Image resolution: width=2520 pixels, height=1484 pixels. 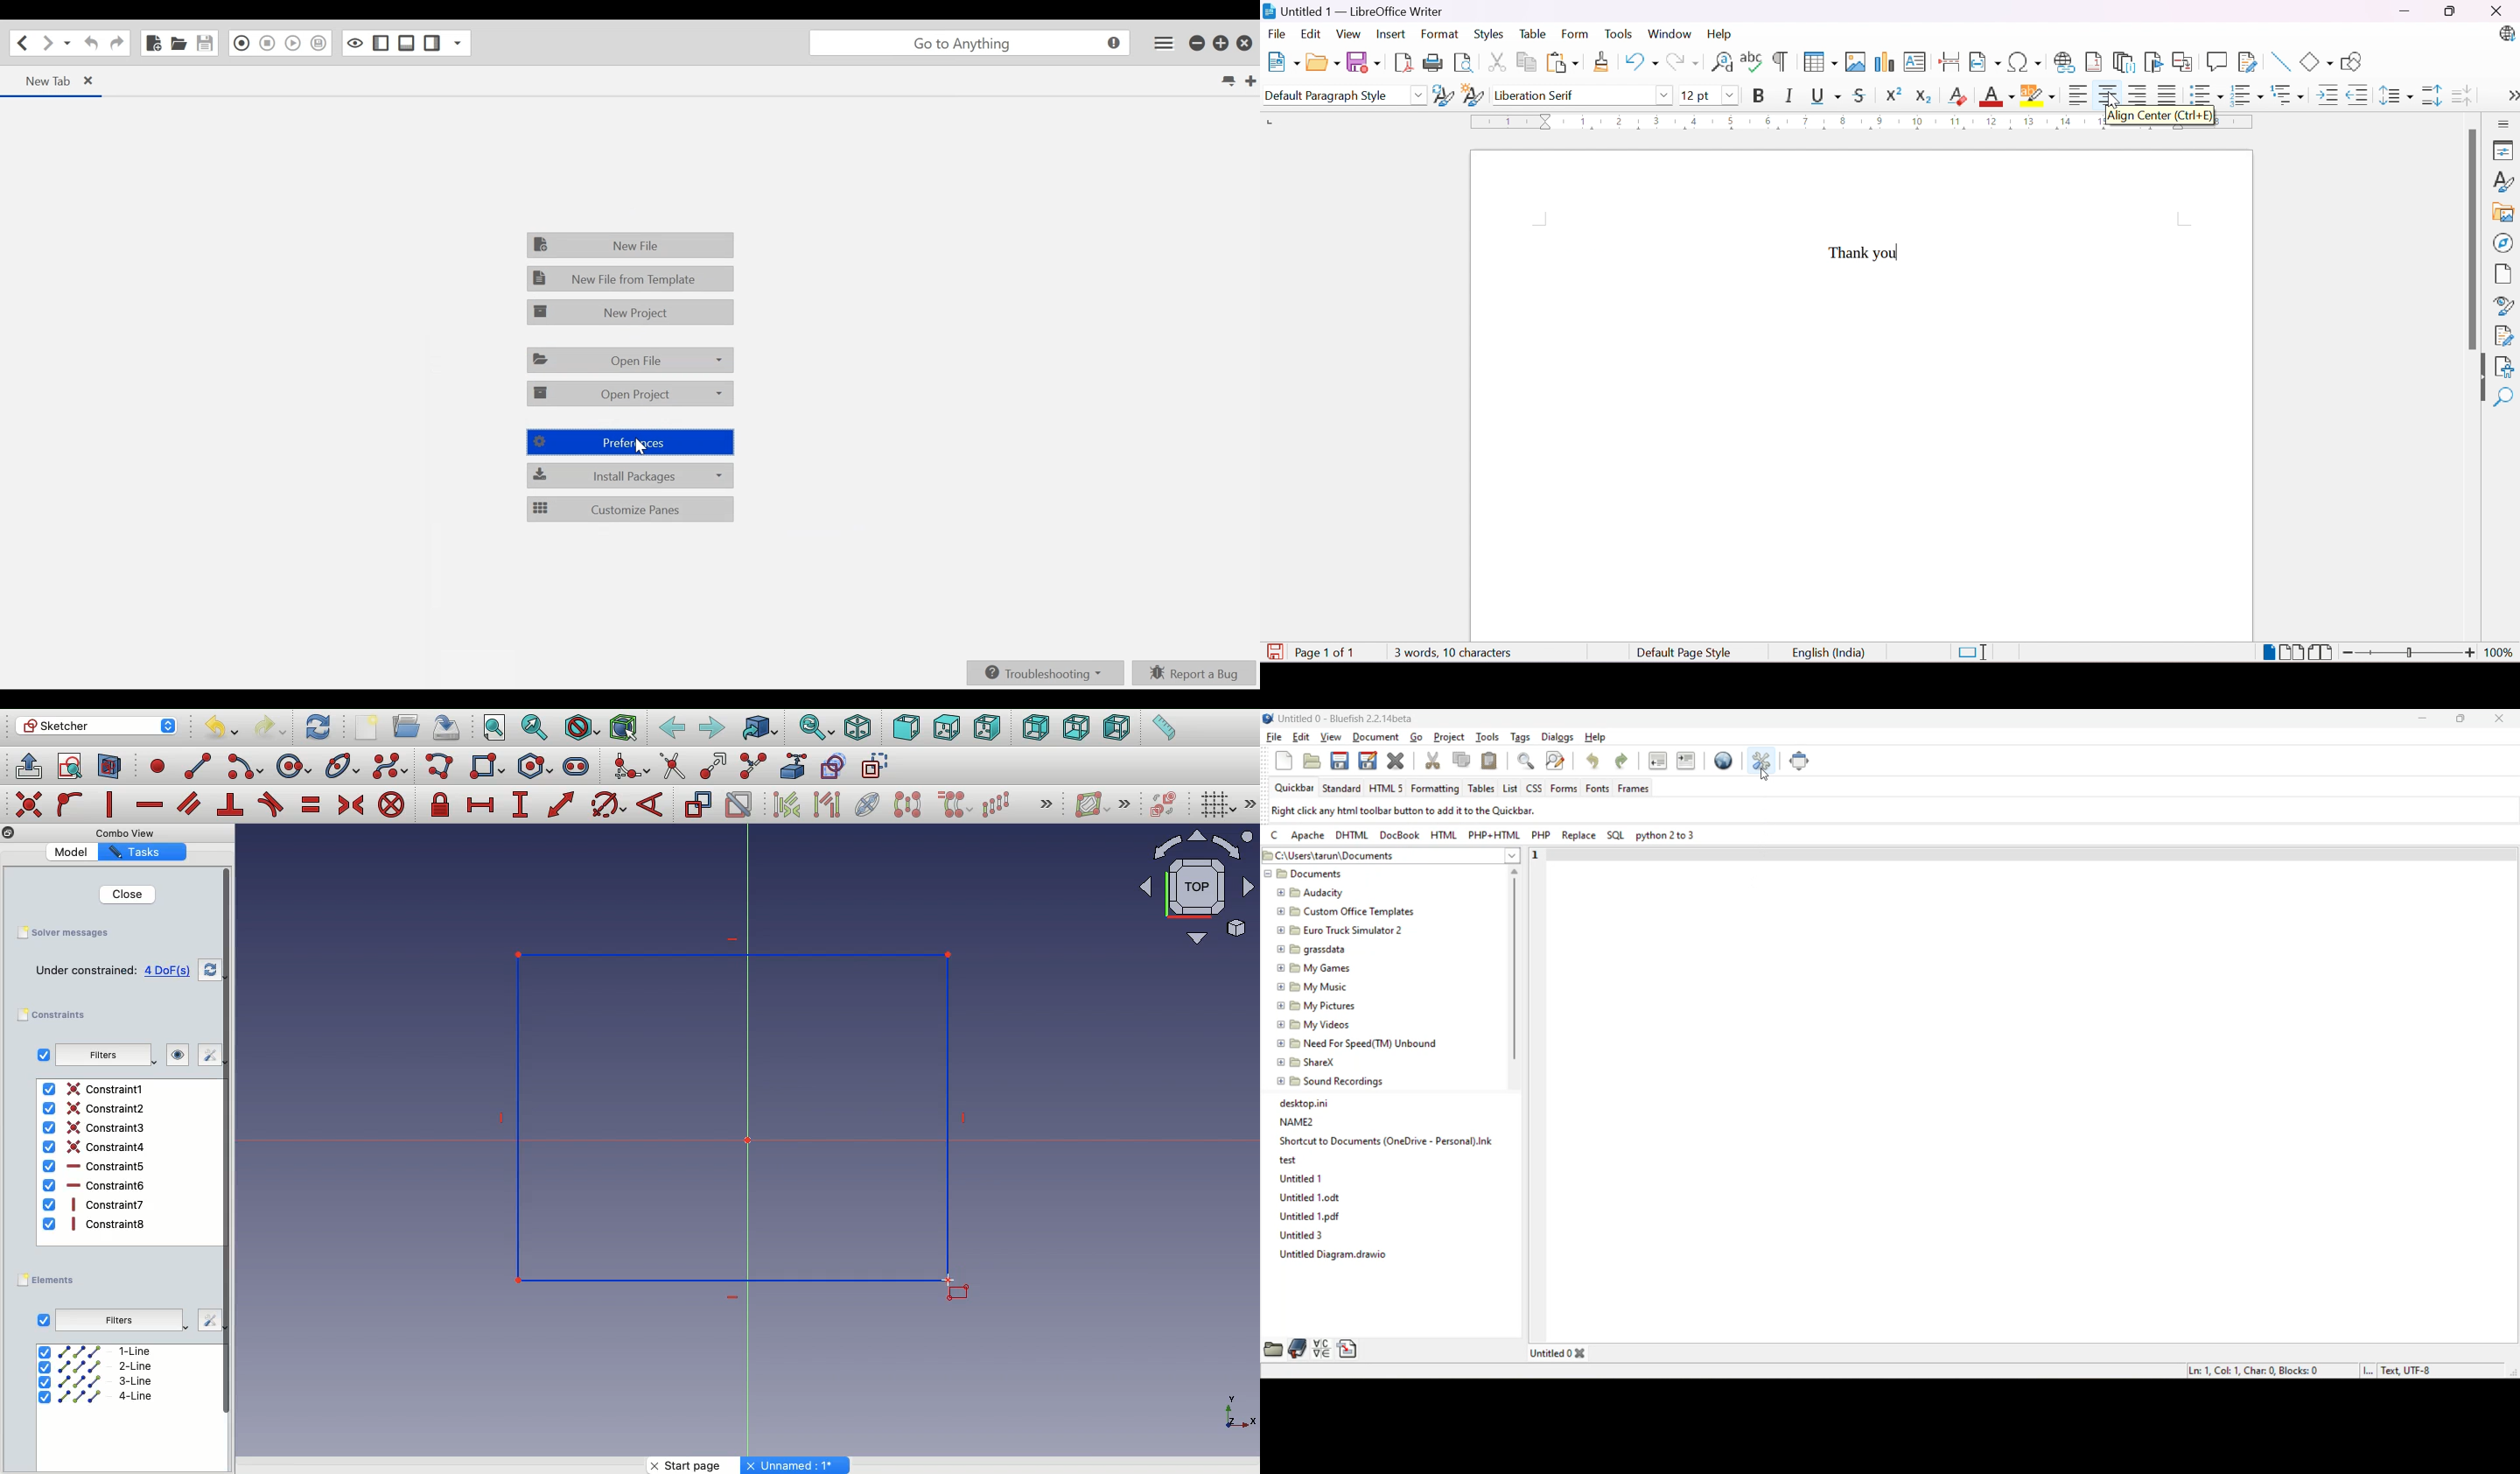 What do you see at coordinates (224, 730) in the screenshot?
I see `Undo` at bounding box center [224, 730].